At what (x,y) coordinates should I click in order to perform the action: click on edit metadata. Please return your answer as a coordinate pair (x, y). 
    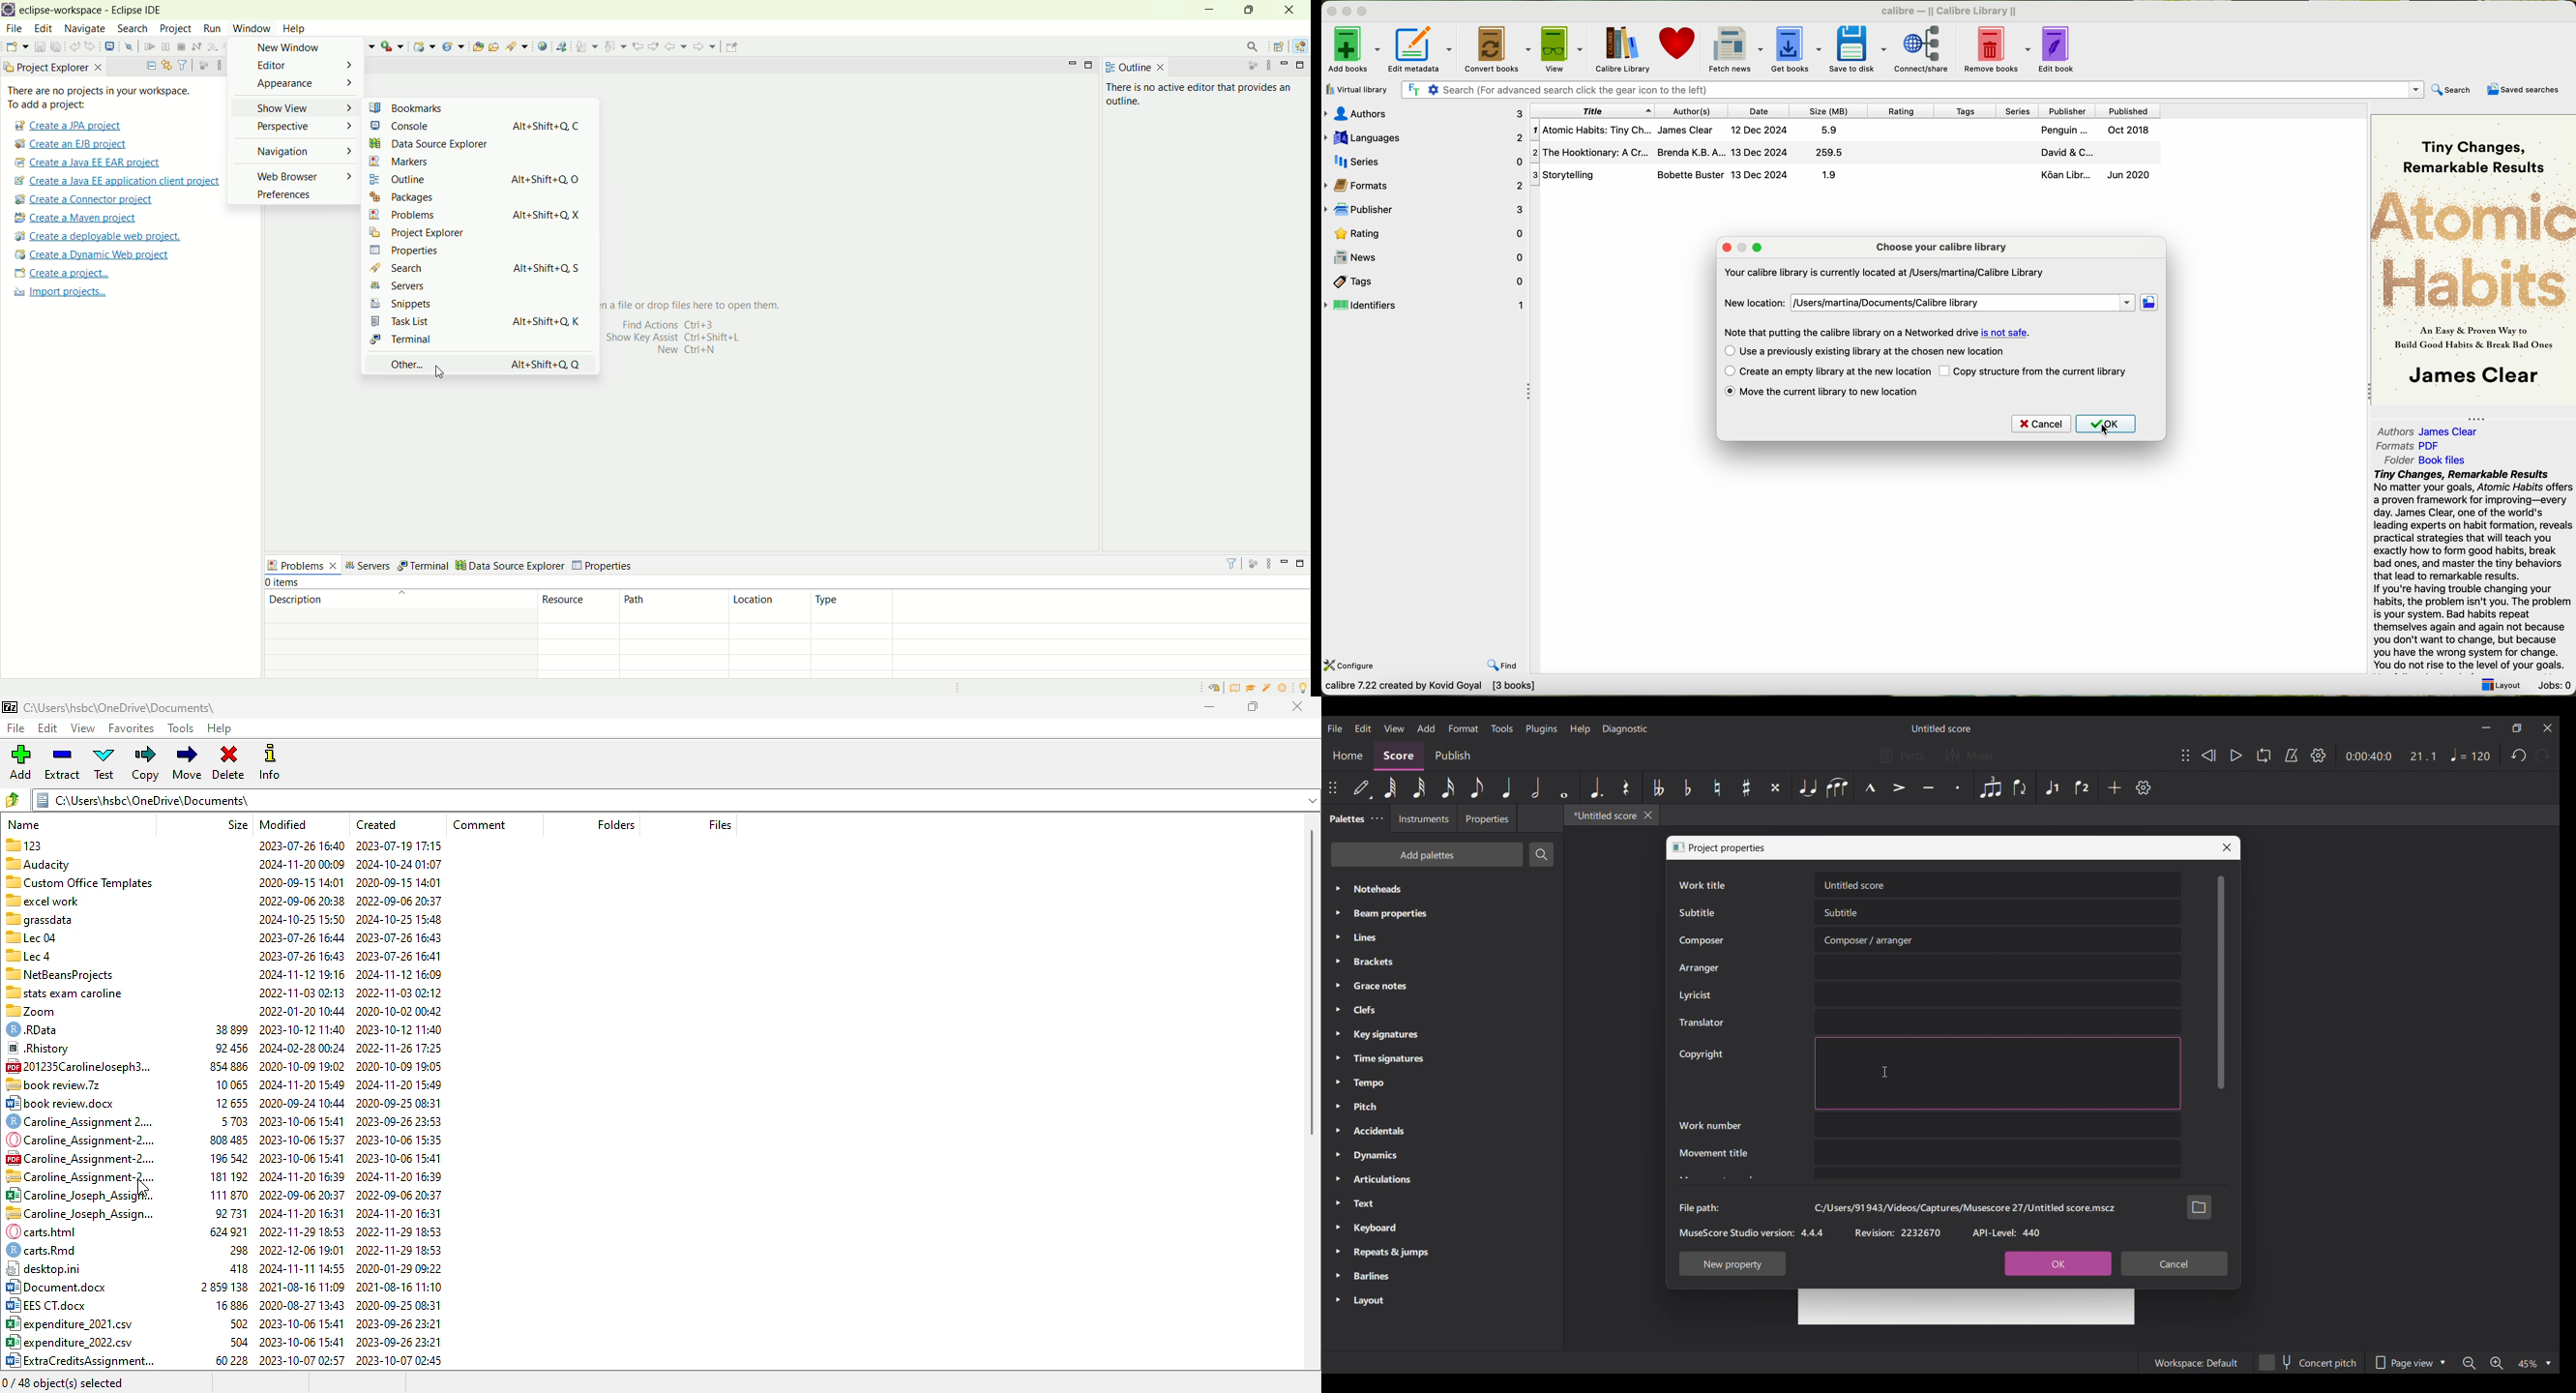
    Looking at the image, I should click on (1421, 48).